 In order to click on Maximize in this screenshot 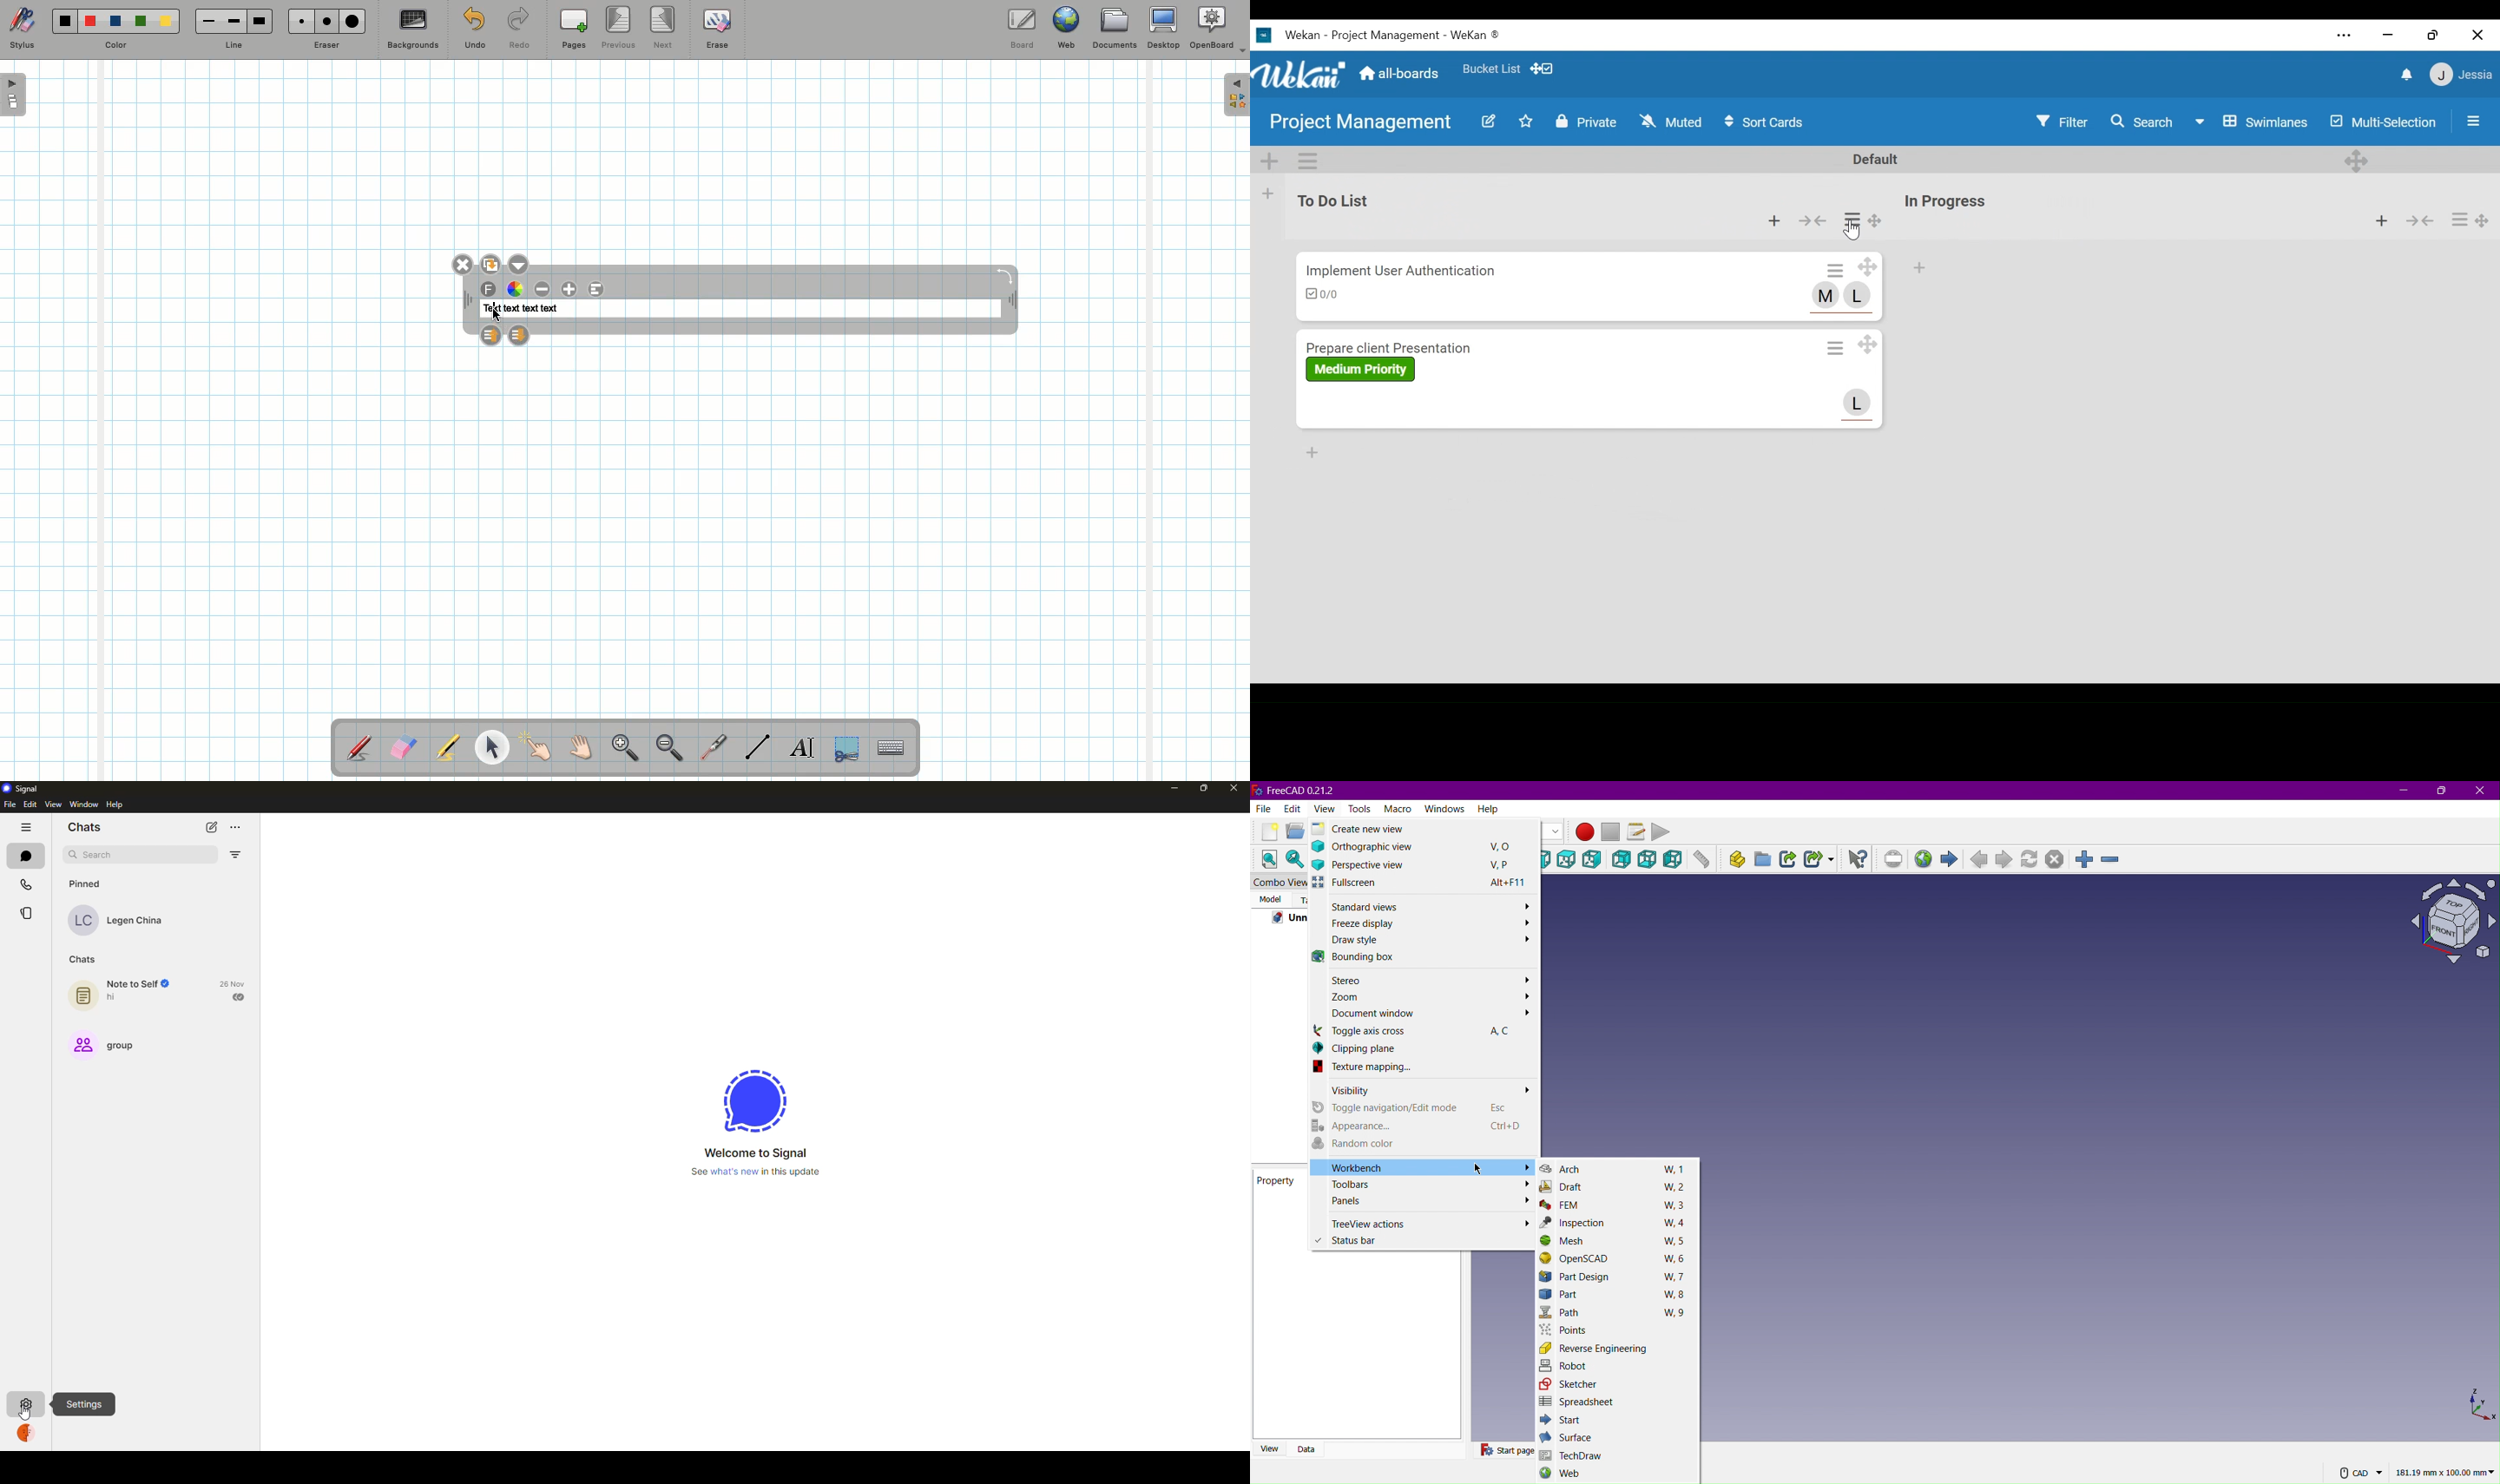, I will do `click(2441, 791)`.